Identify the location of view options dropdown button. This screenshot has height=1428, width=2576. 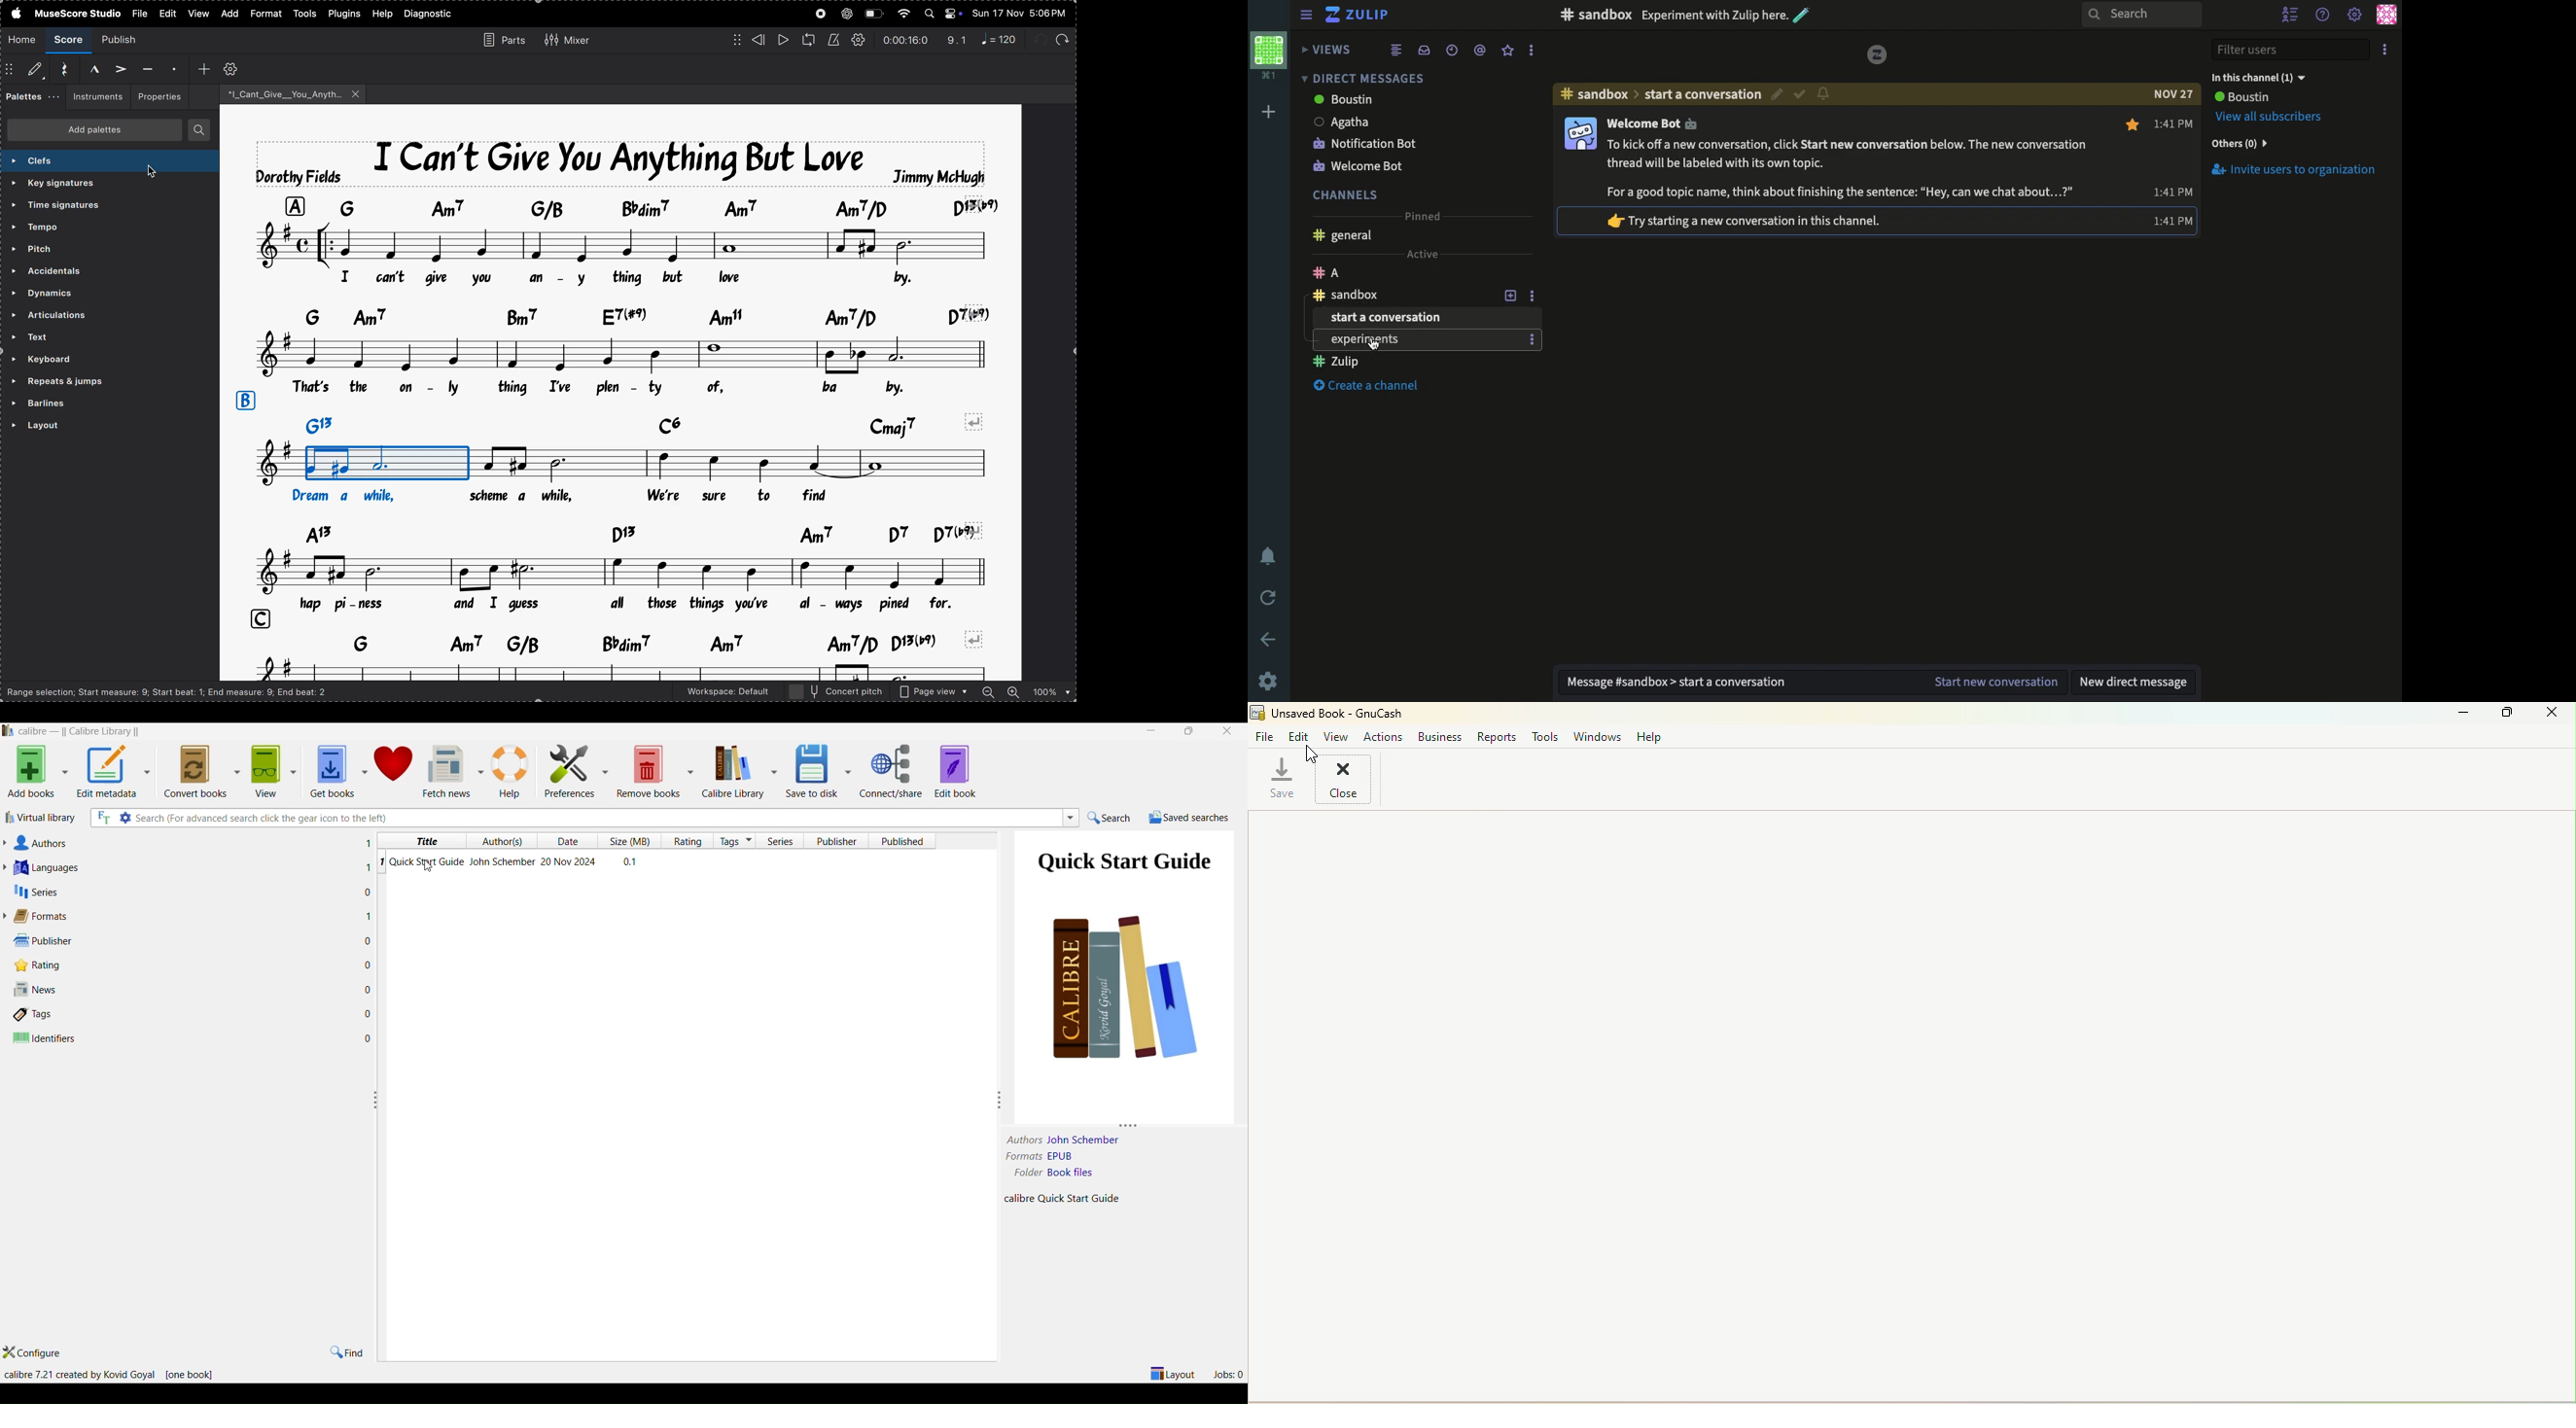
(298, 771).